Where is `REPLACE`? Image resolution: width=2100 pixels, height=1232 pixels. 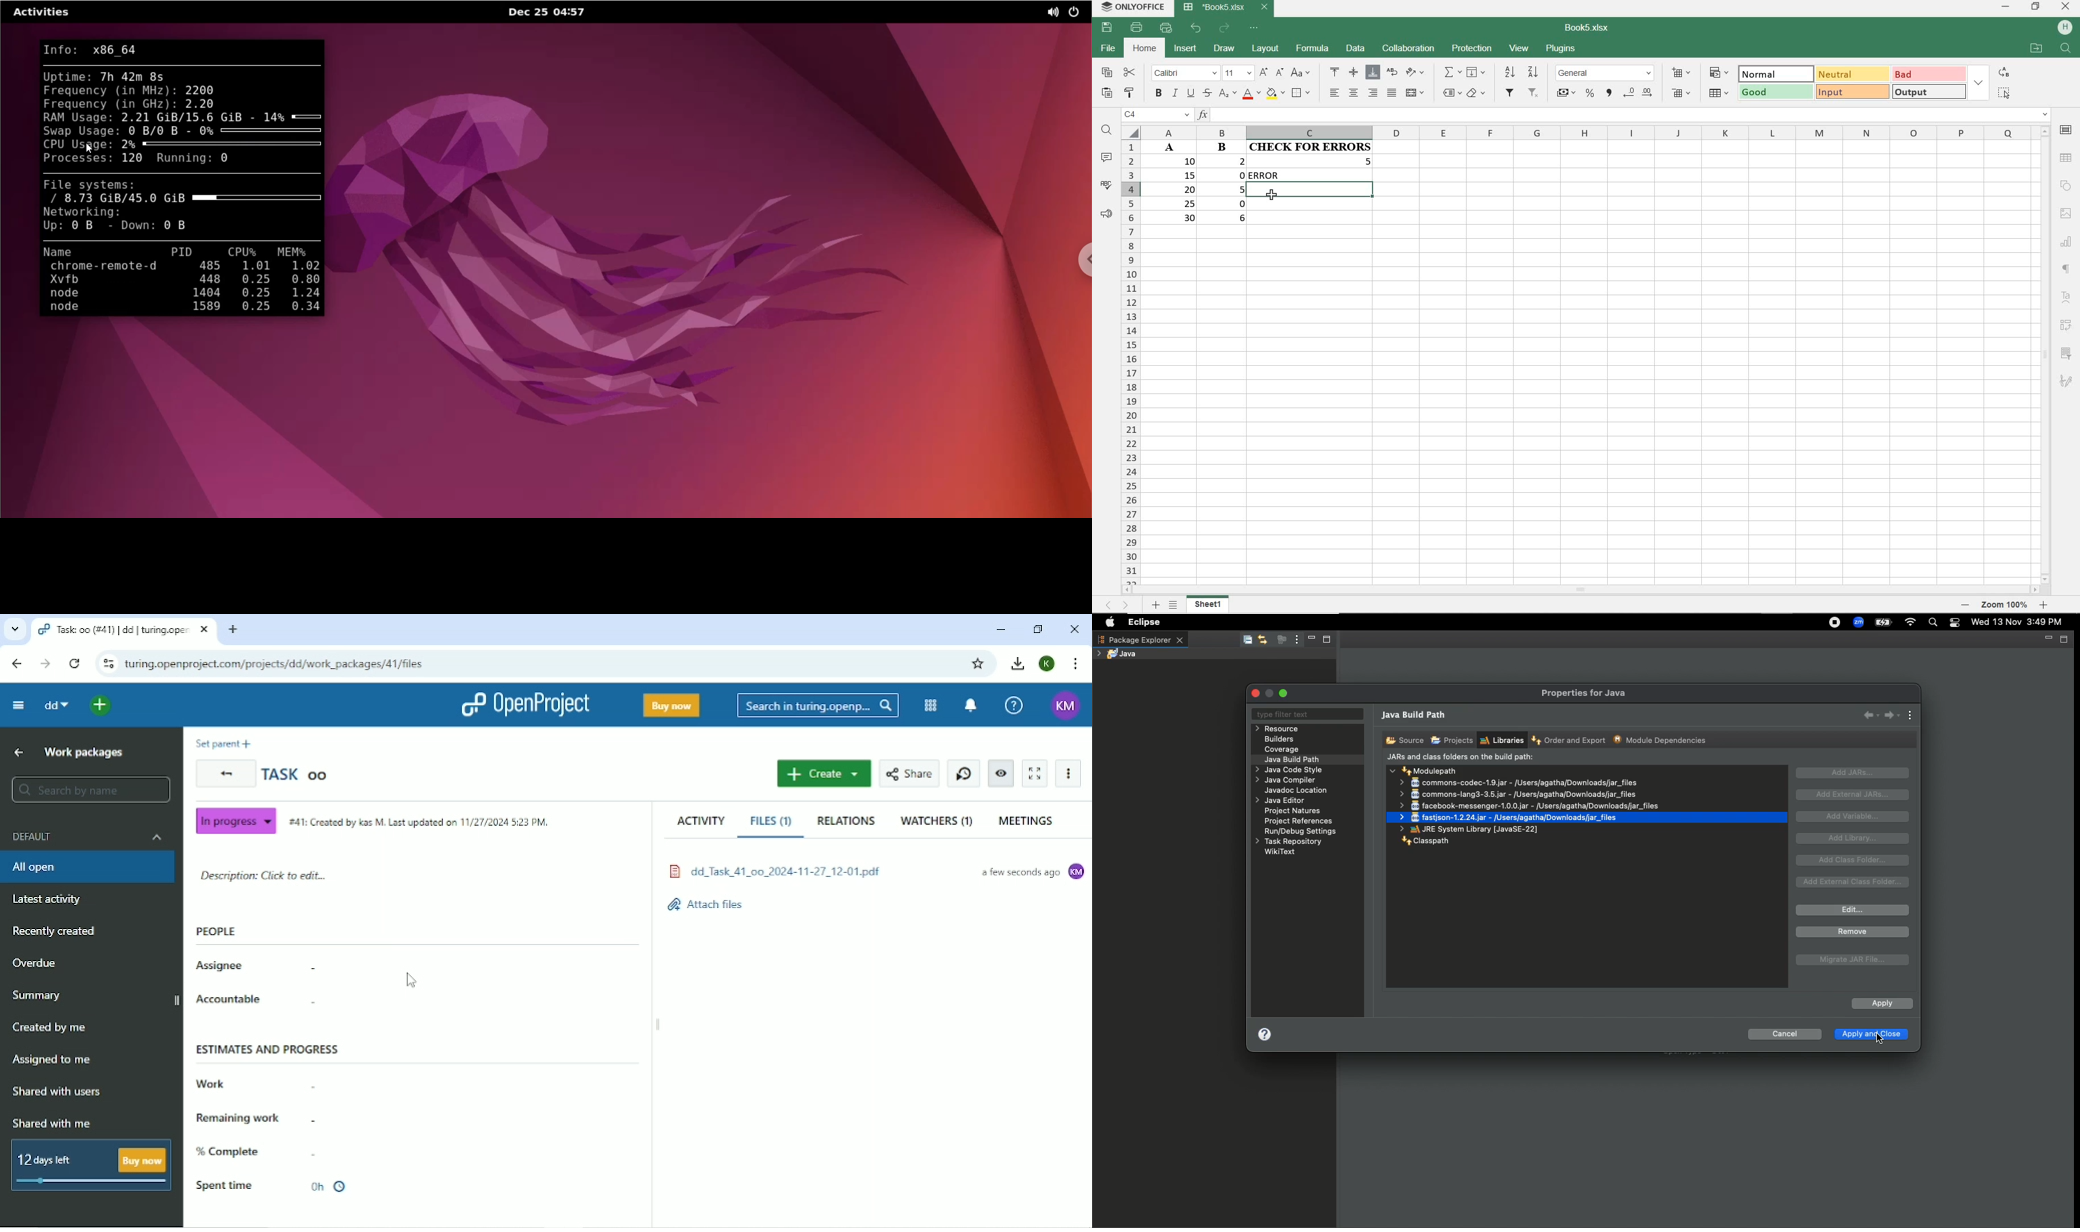
REPLACE is located at coordinates (2004, 72).